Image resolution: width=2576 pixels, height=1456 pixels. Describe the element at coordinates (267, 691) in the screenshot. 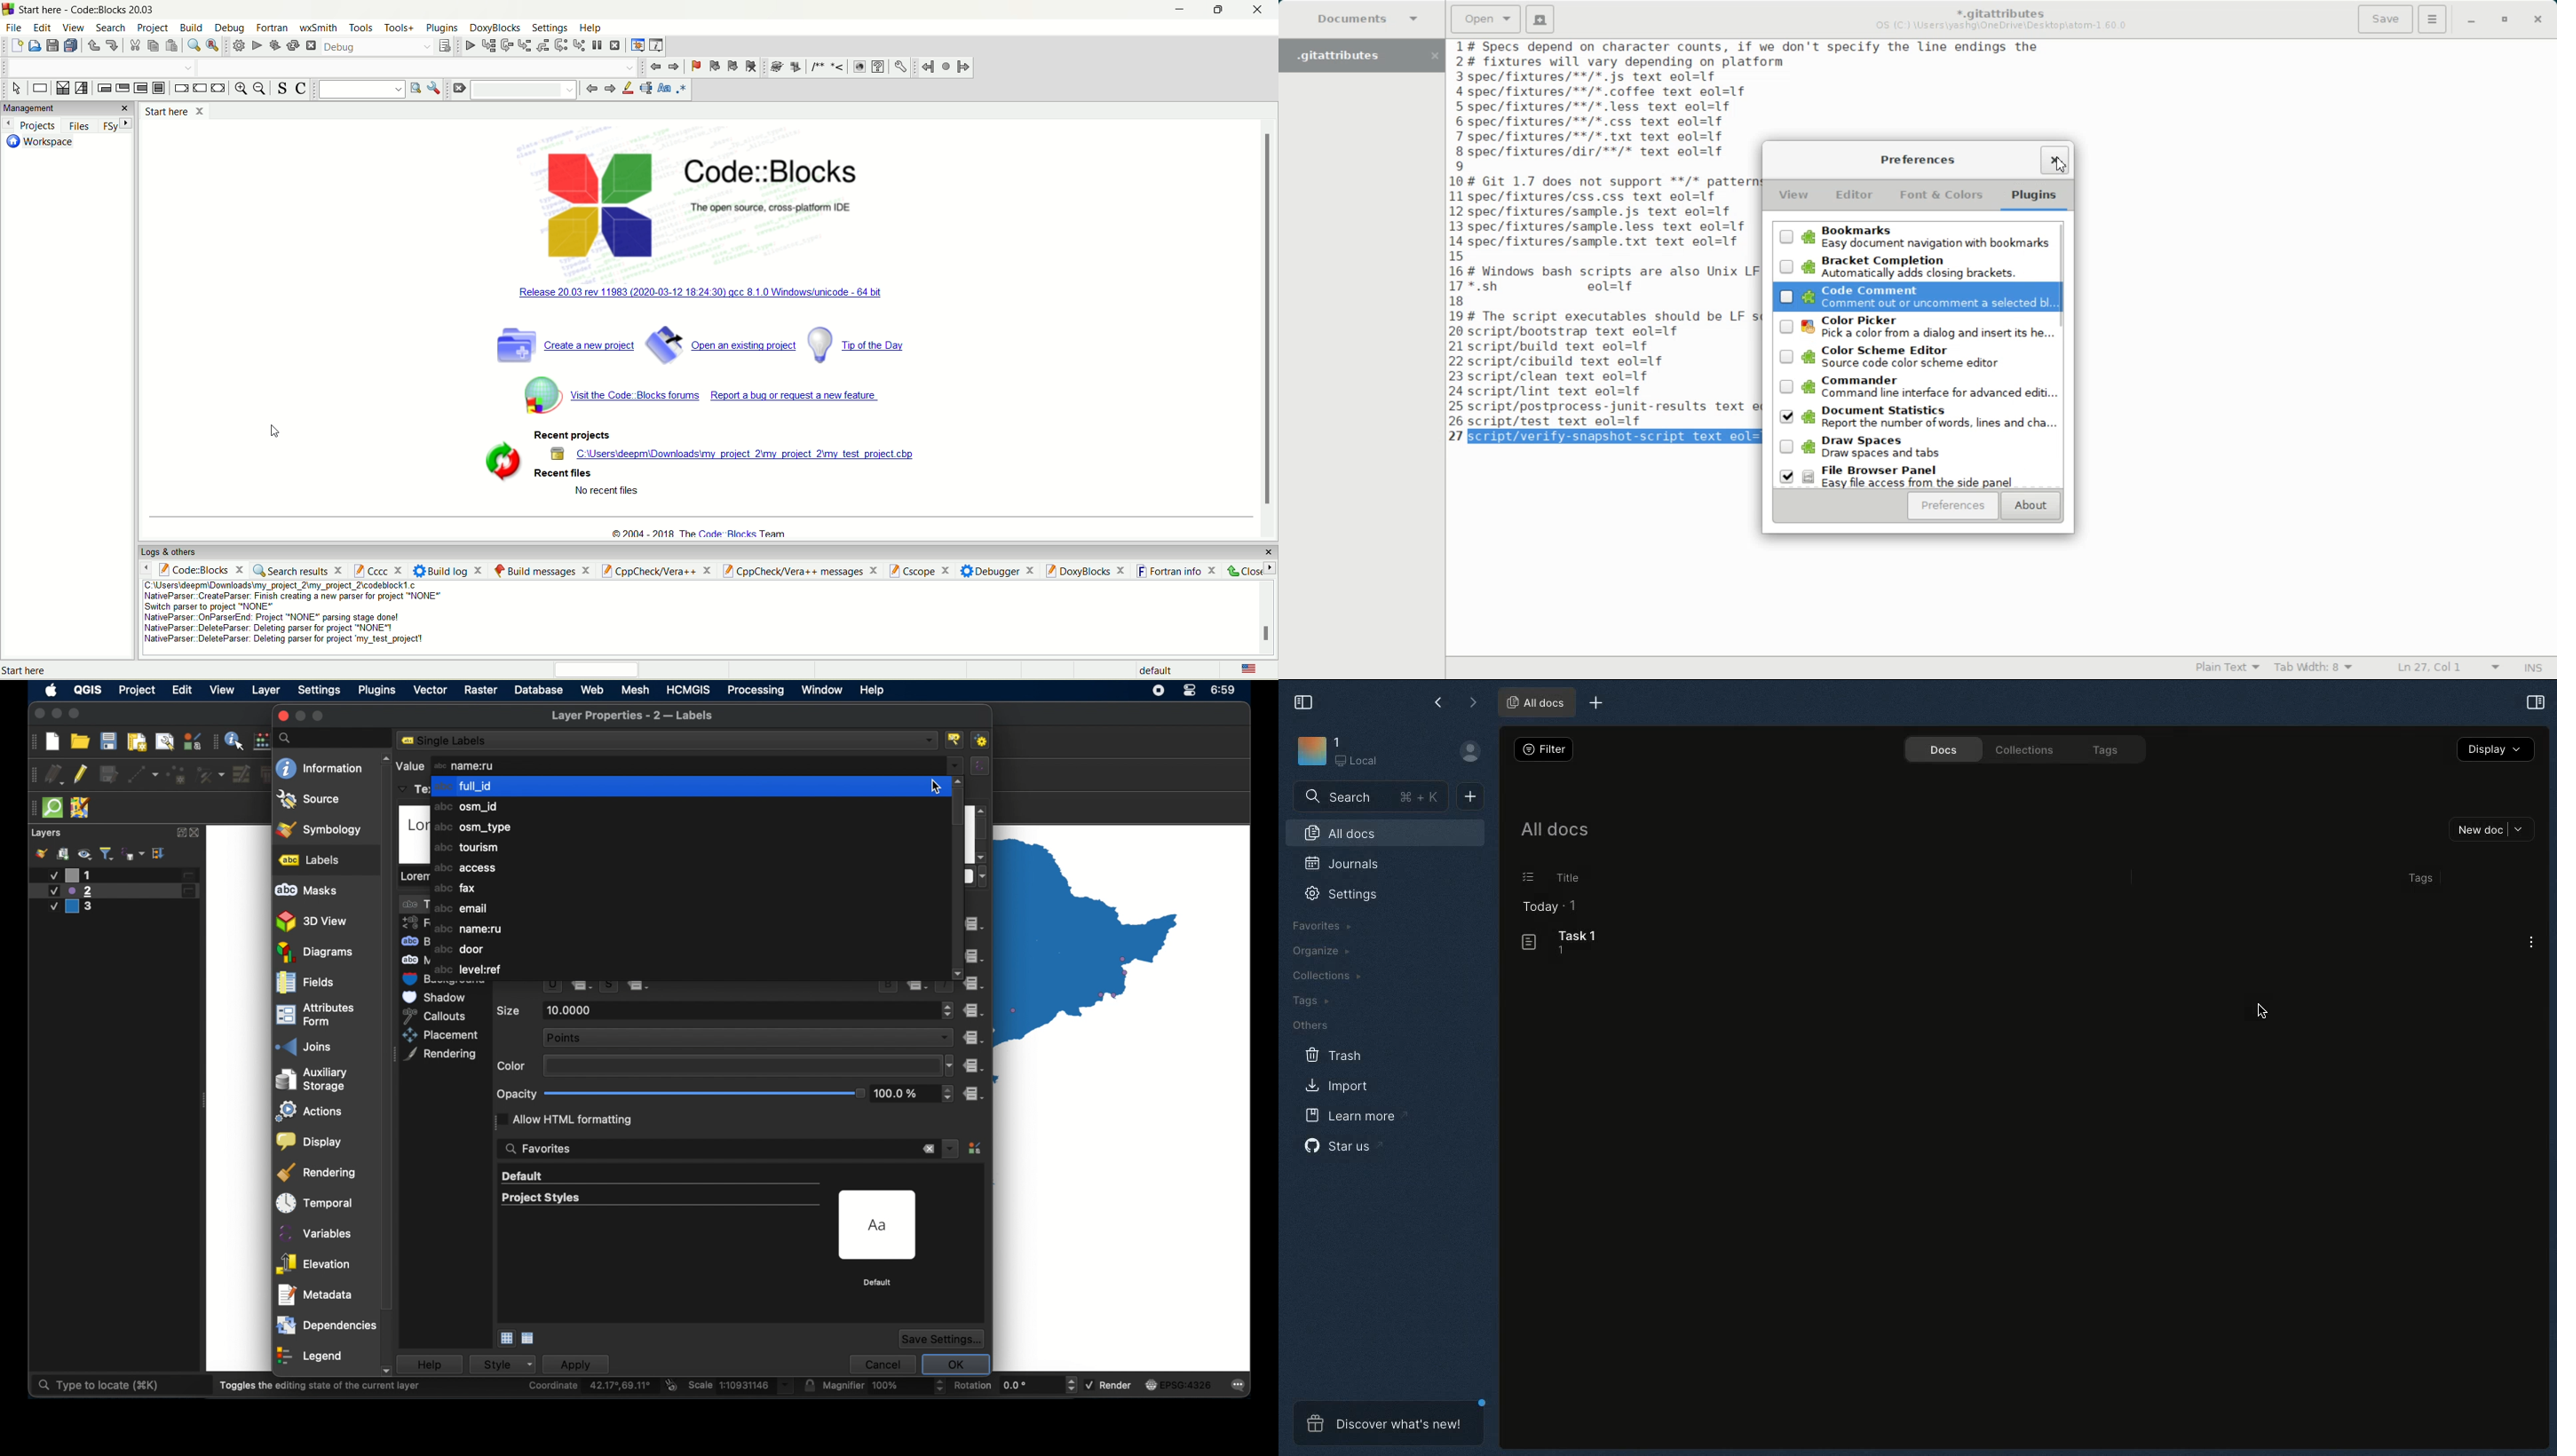

I see `layer` at that location.